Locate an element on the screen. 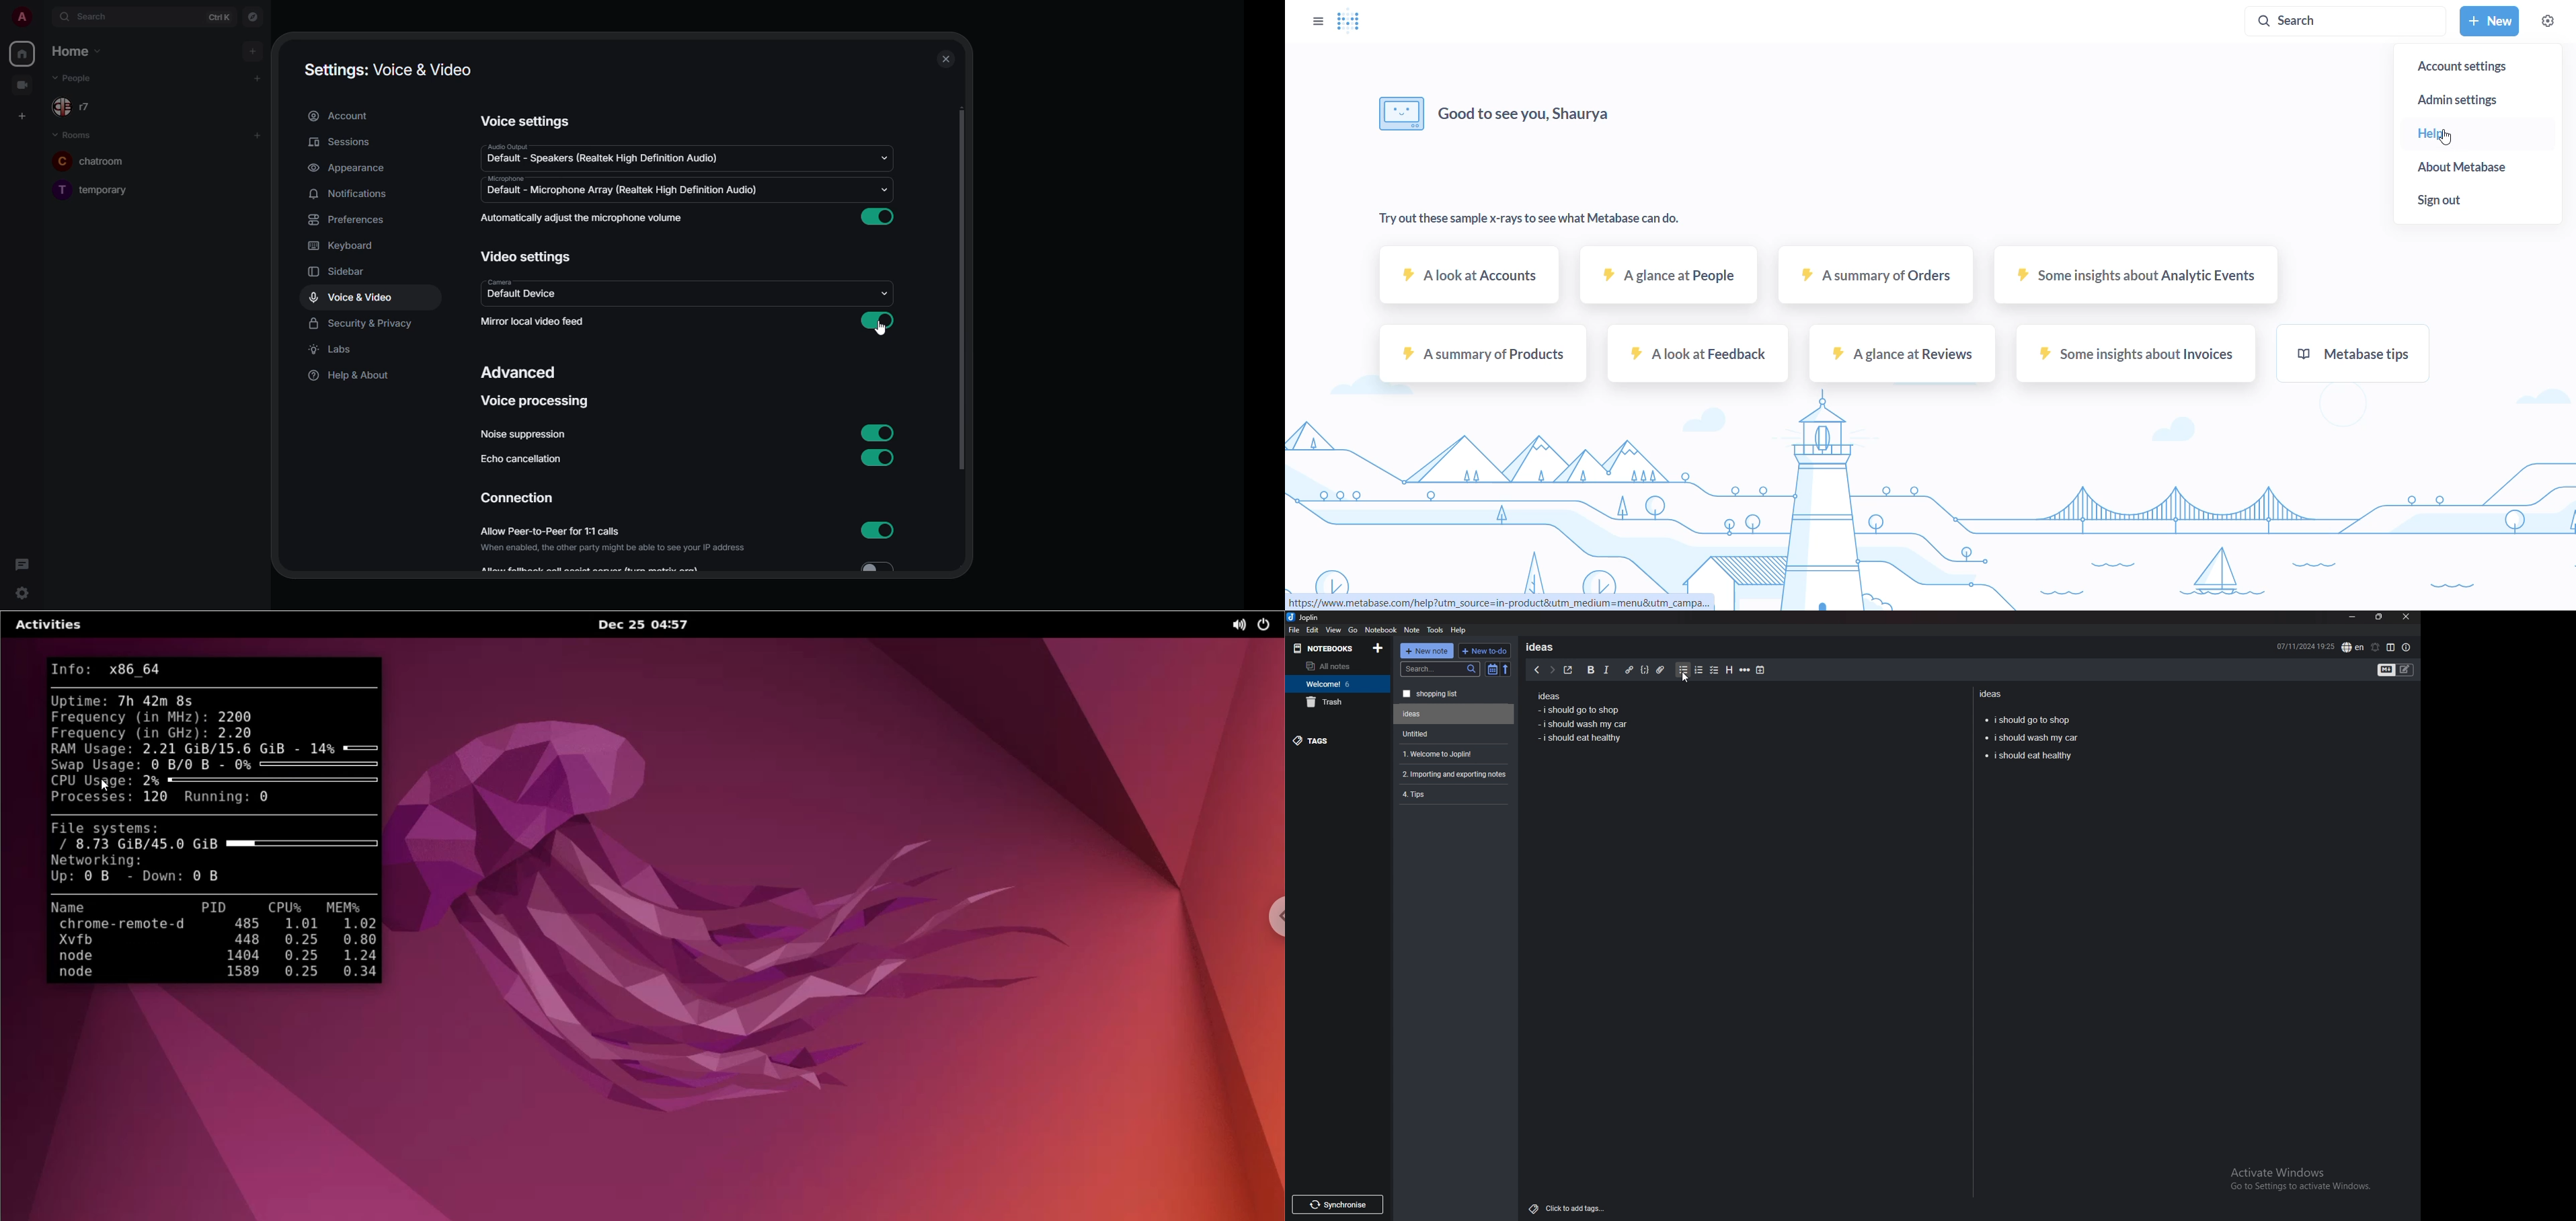  help & about is located at coordinates (351, 377).